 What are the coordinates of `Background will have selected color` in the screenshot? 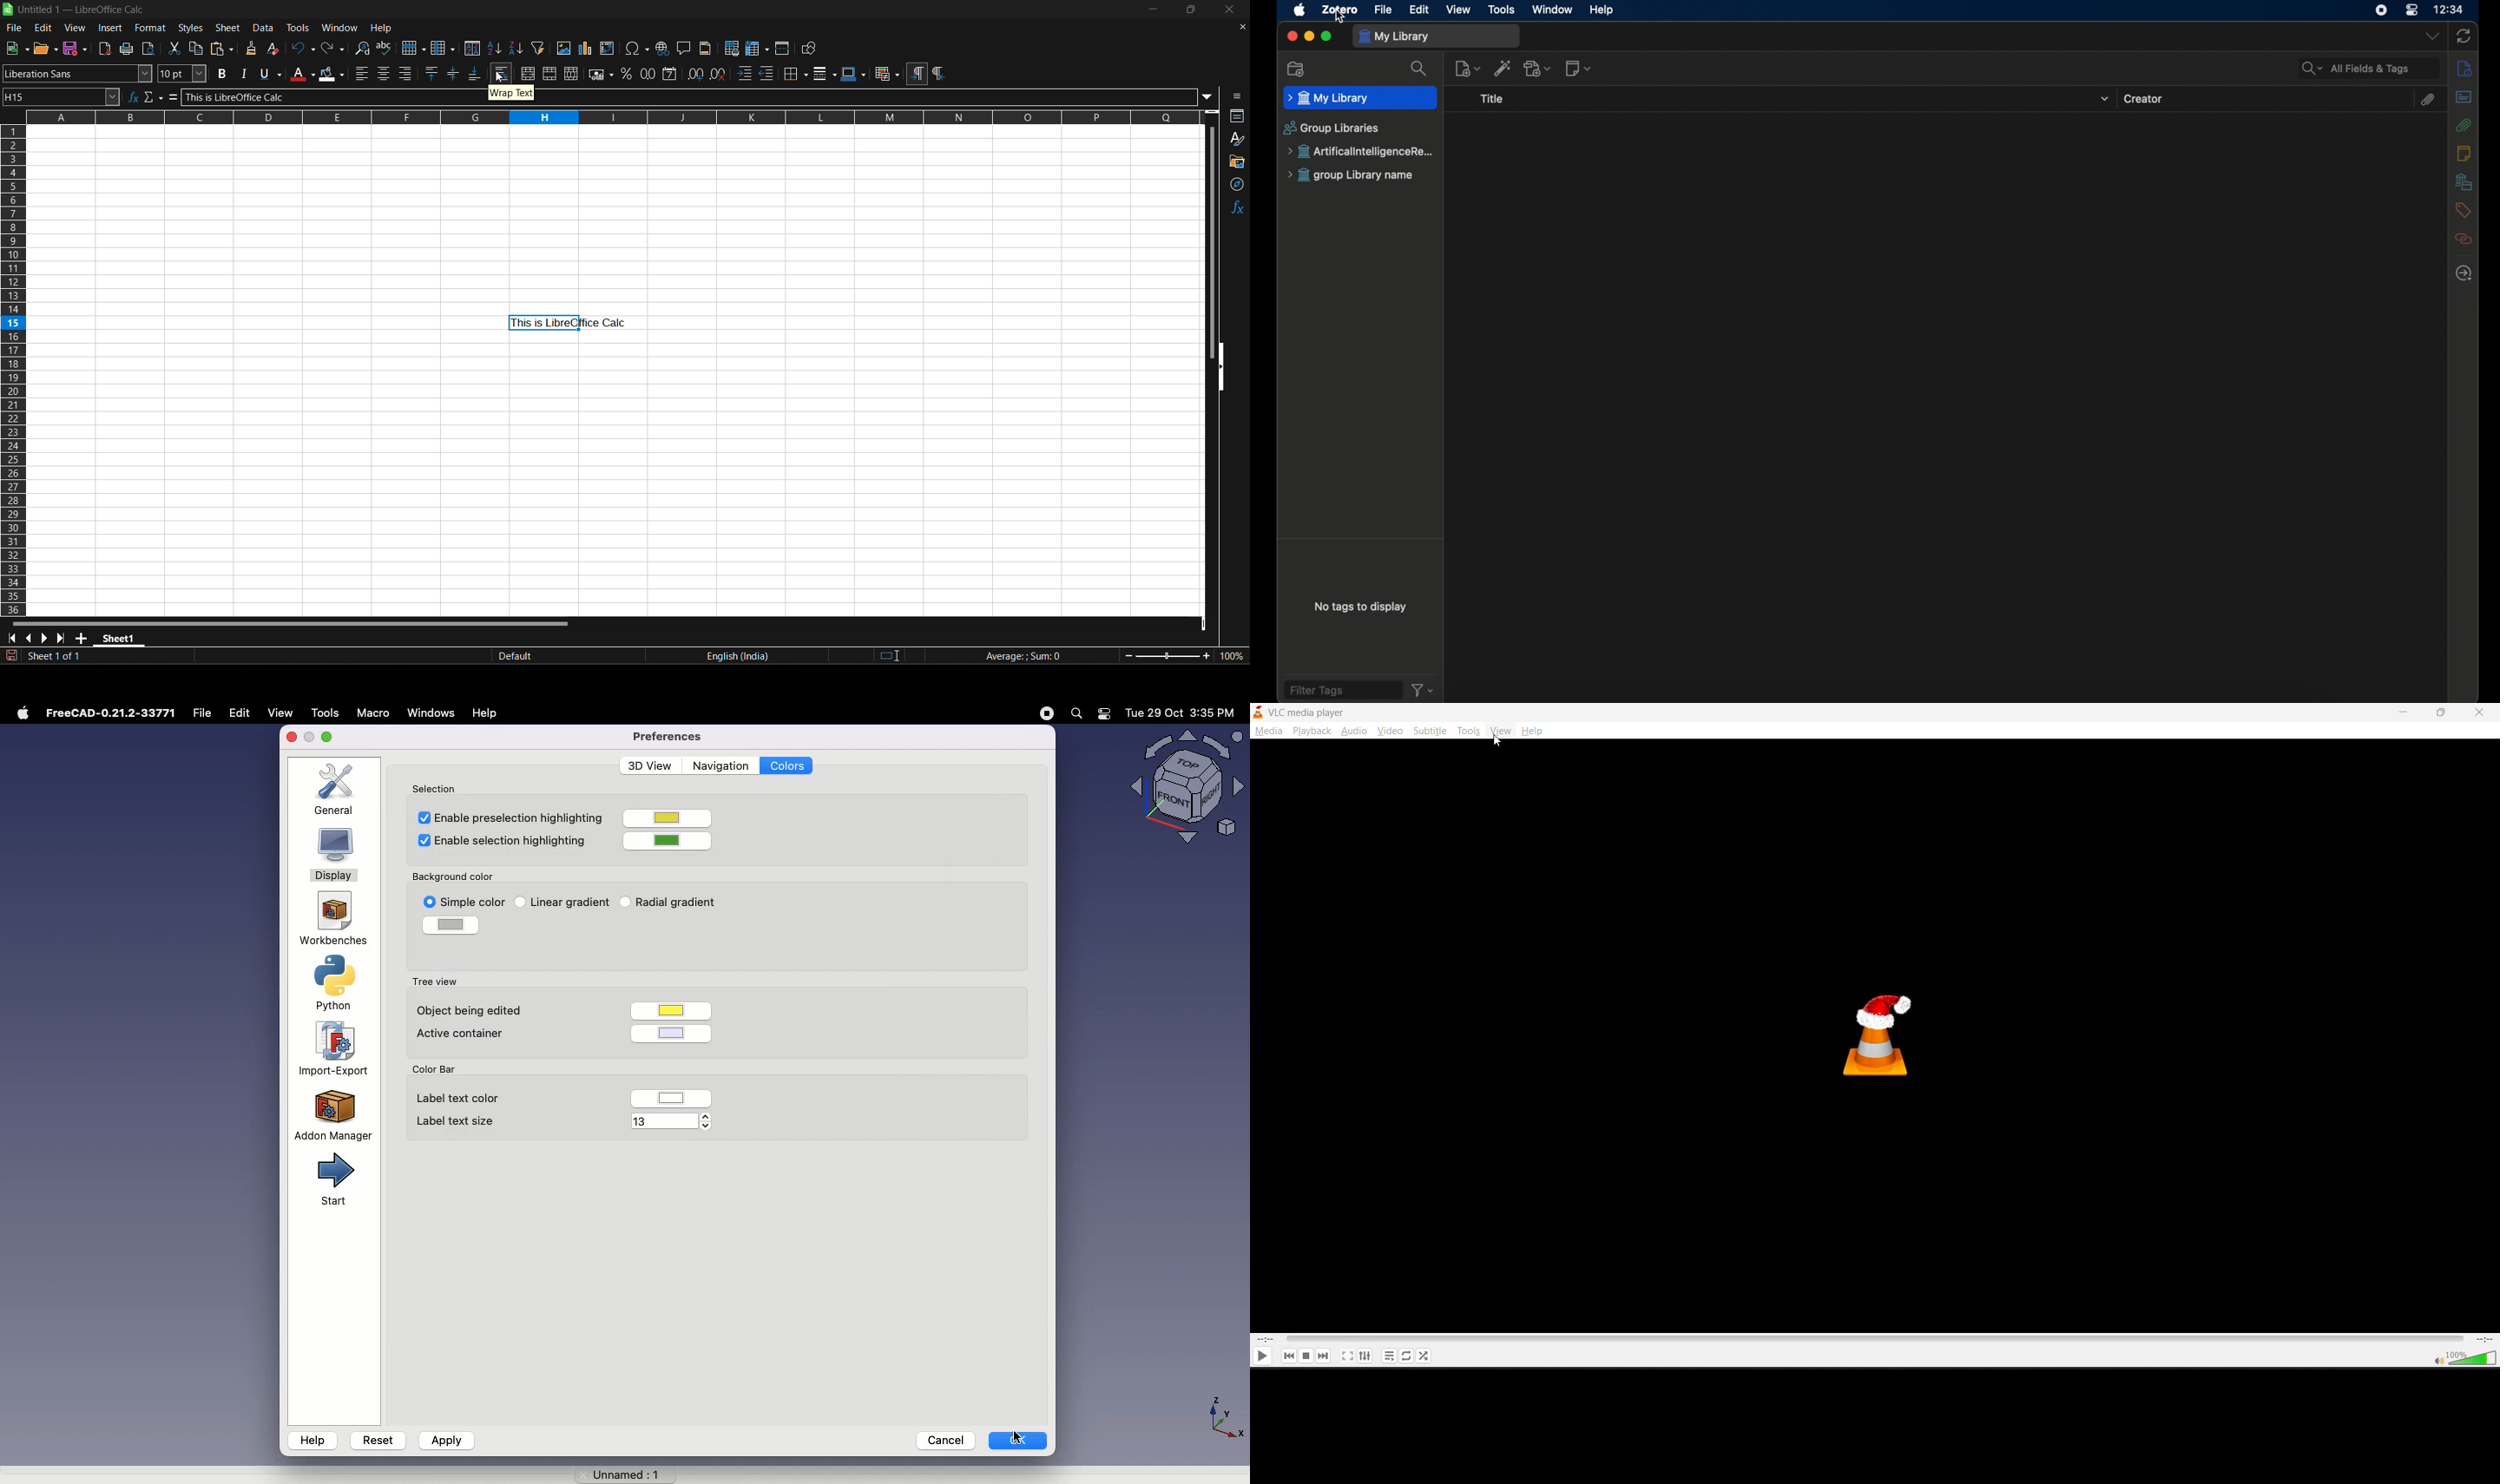 It's located at (546, 953).